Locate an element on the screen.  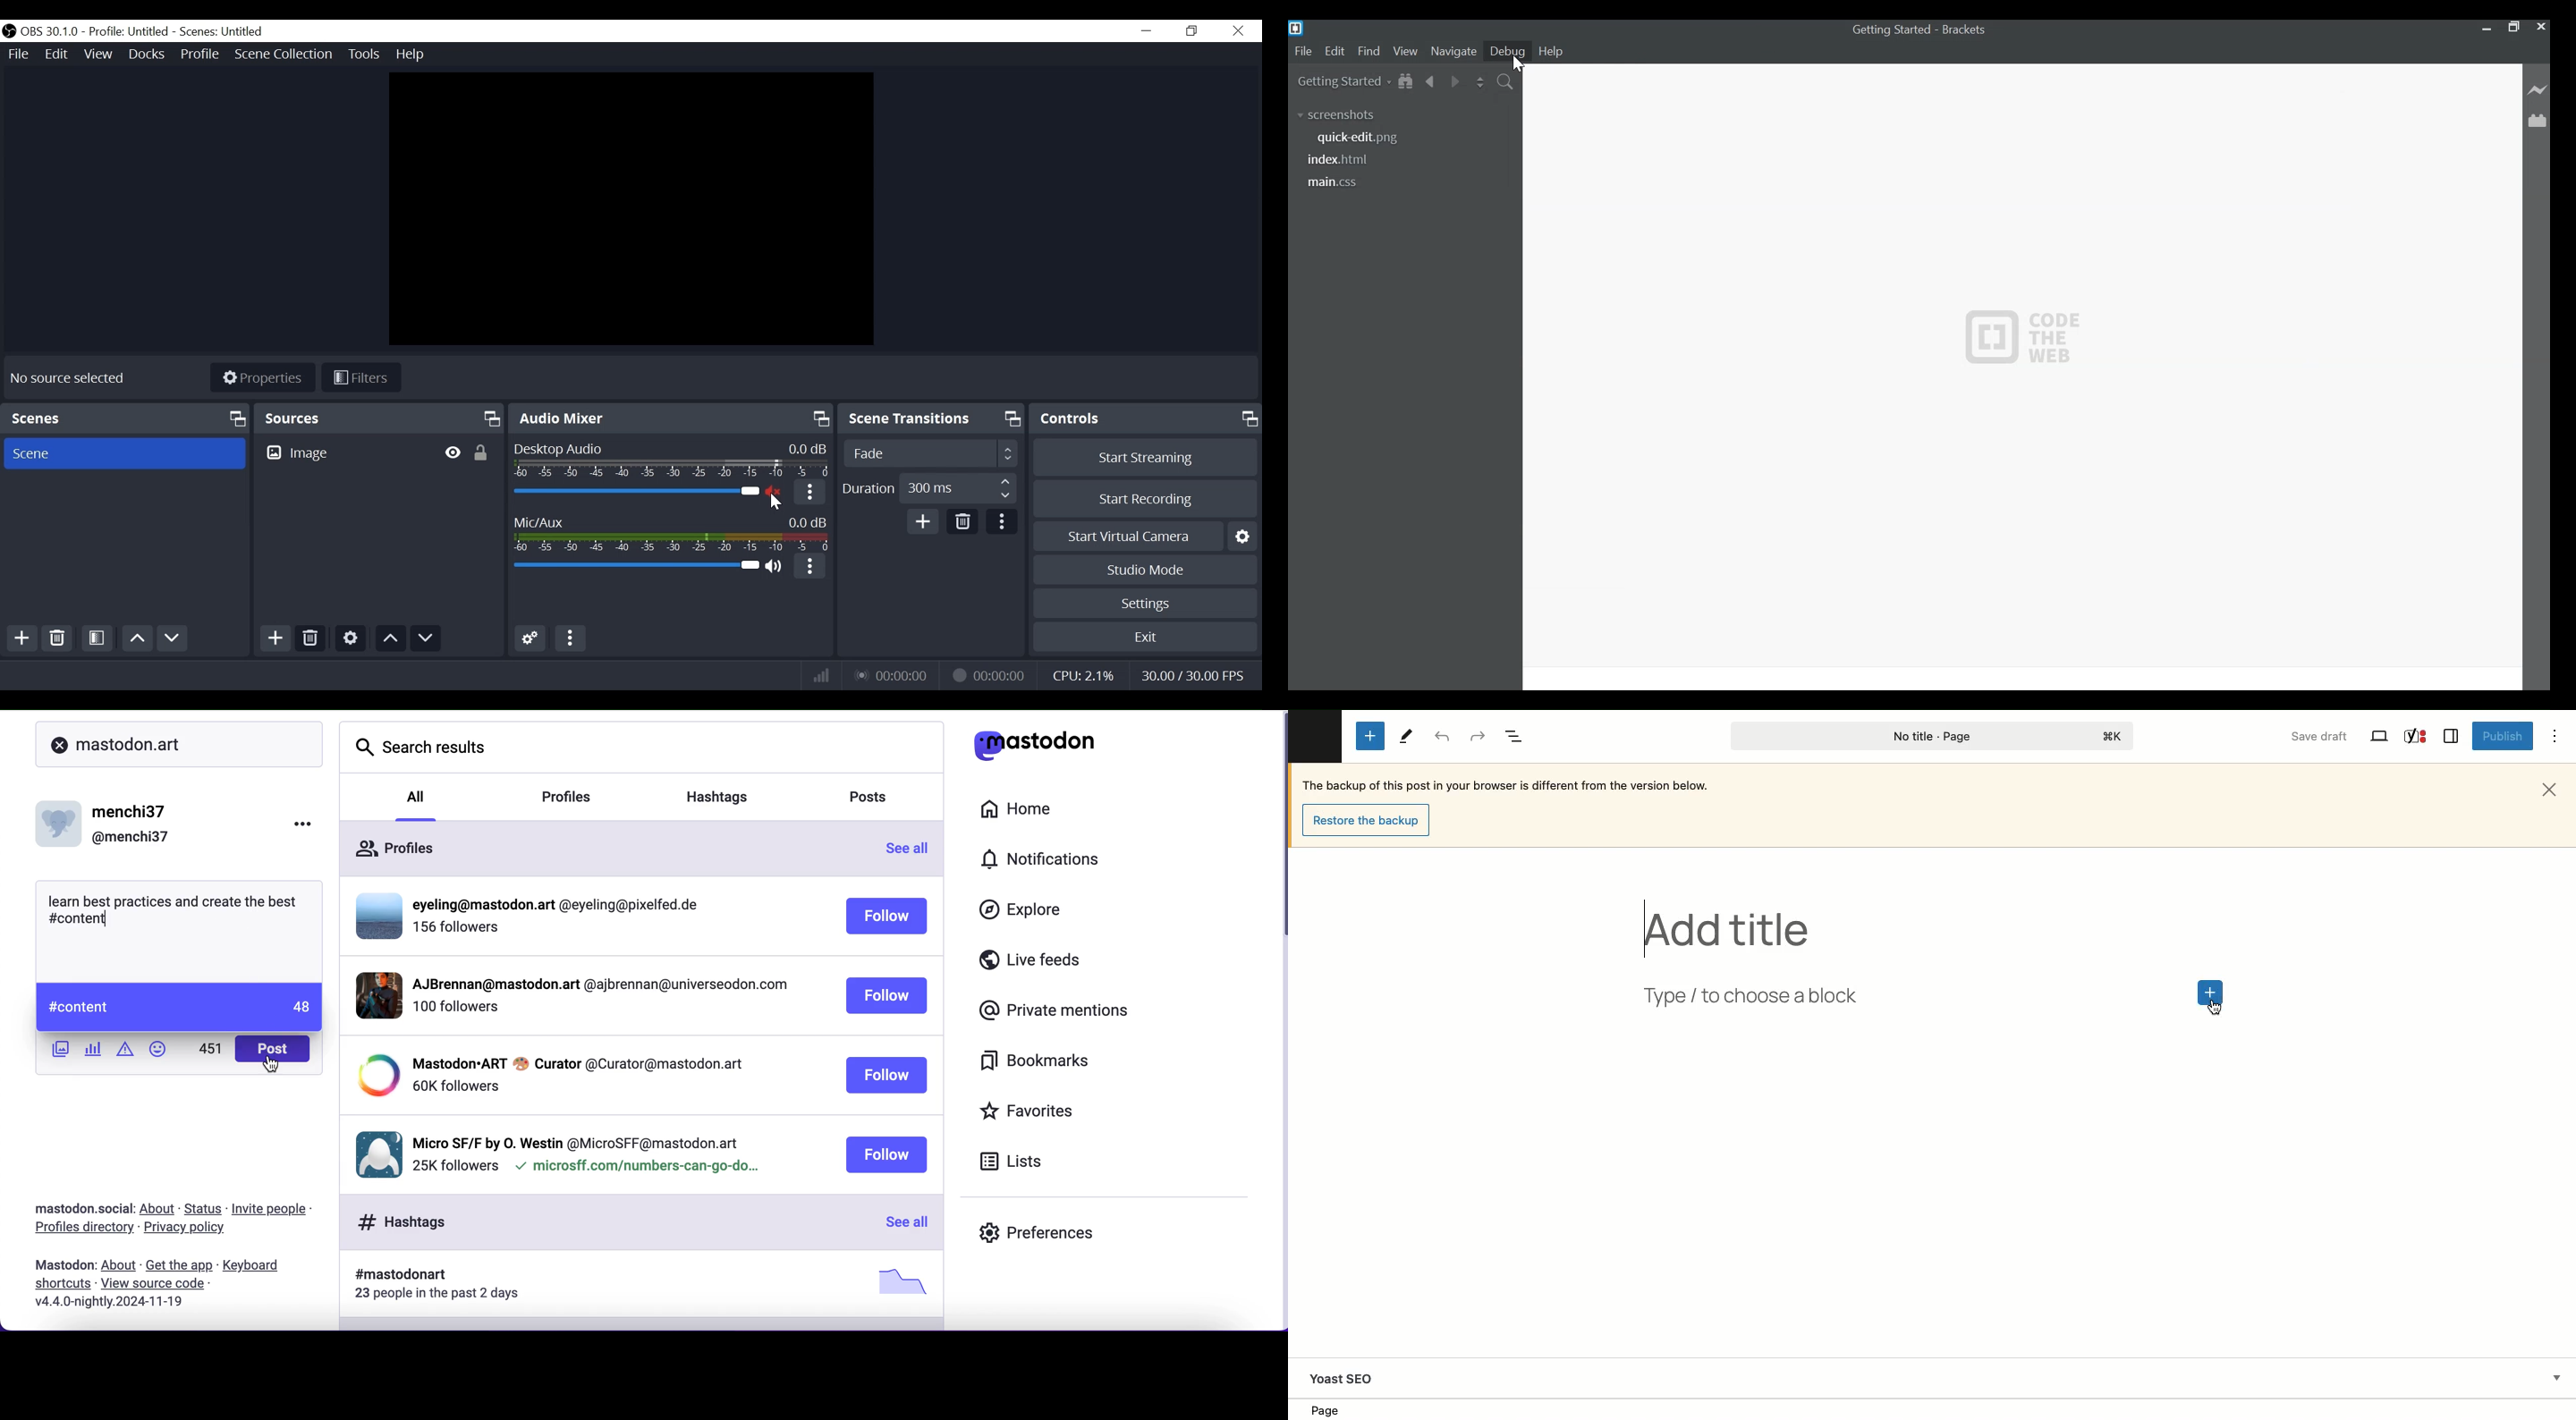
Find is located at coordinates (1369, 52).